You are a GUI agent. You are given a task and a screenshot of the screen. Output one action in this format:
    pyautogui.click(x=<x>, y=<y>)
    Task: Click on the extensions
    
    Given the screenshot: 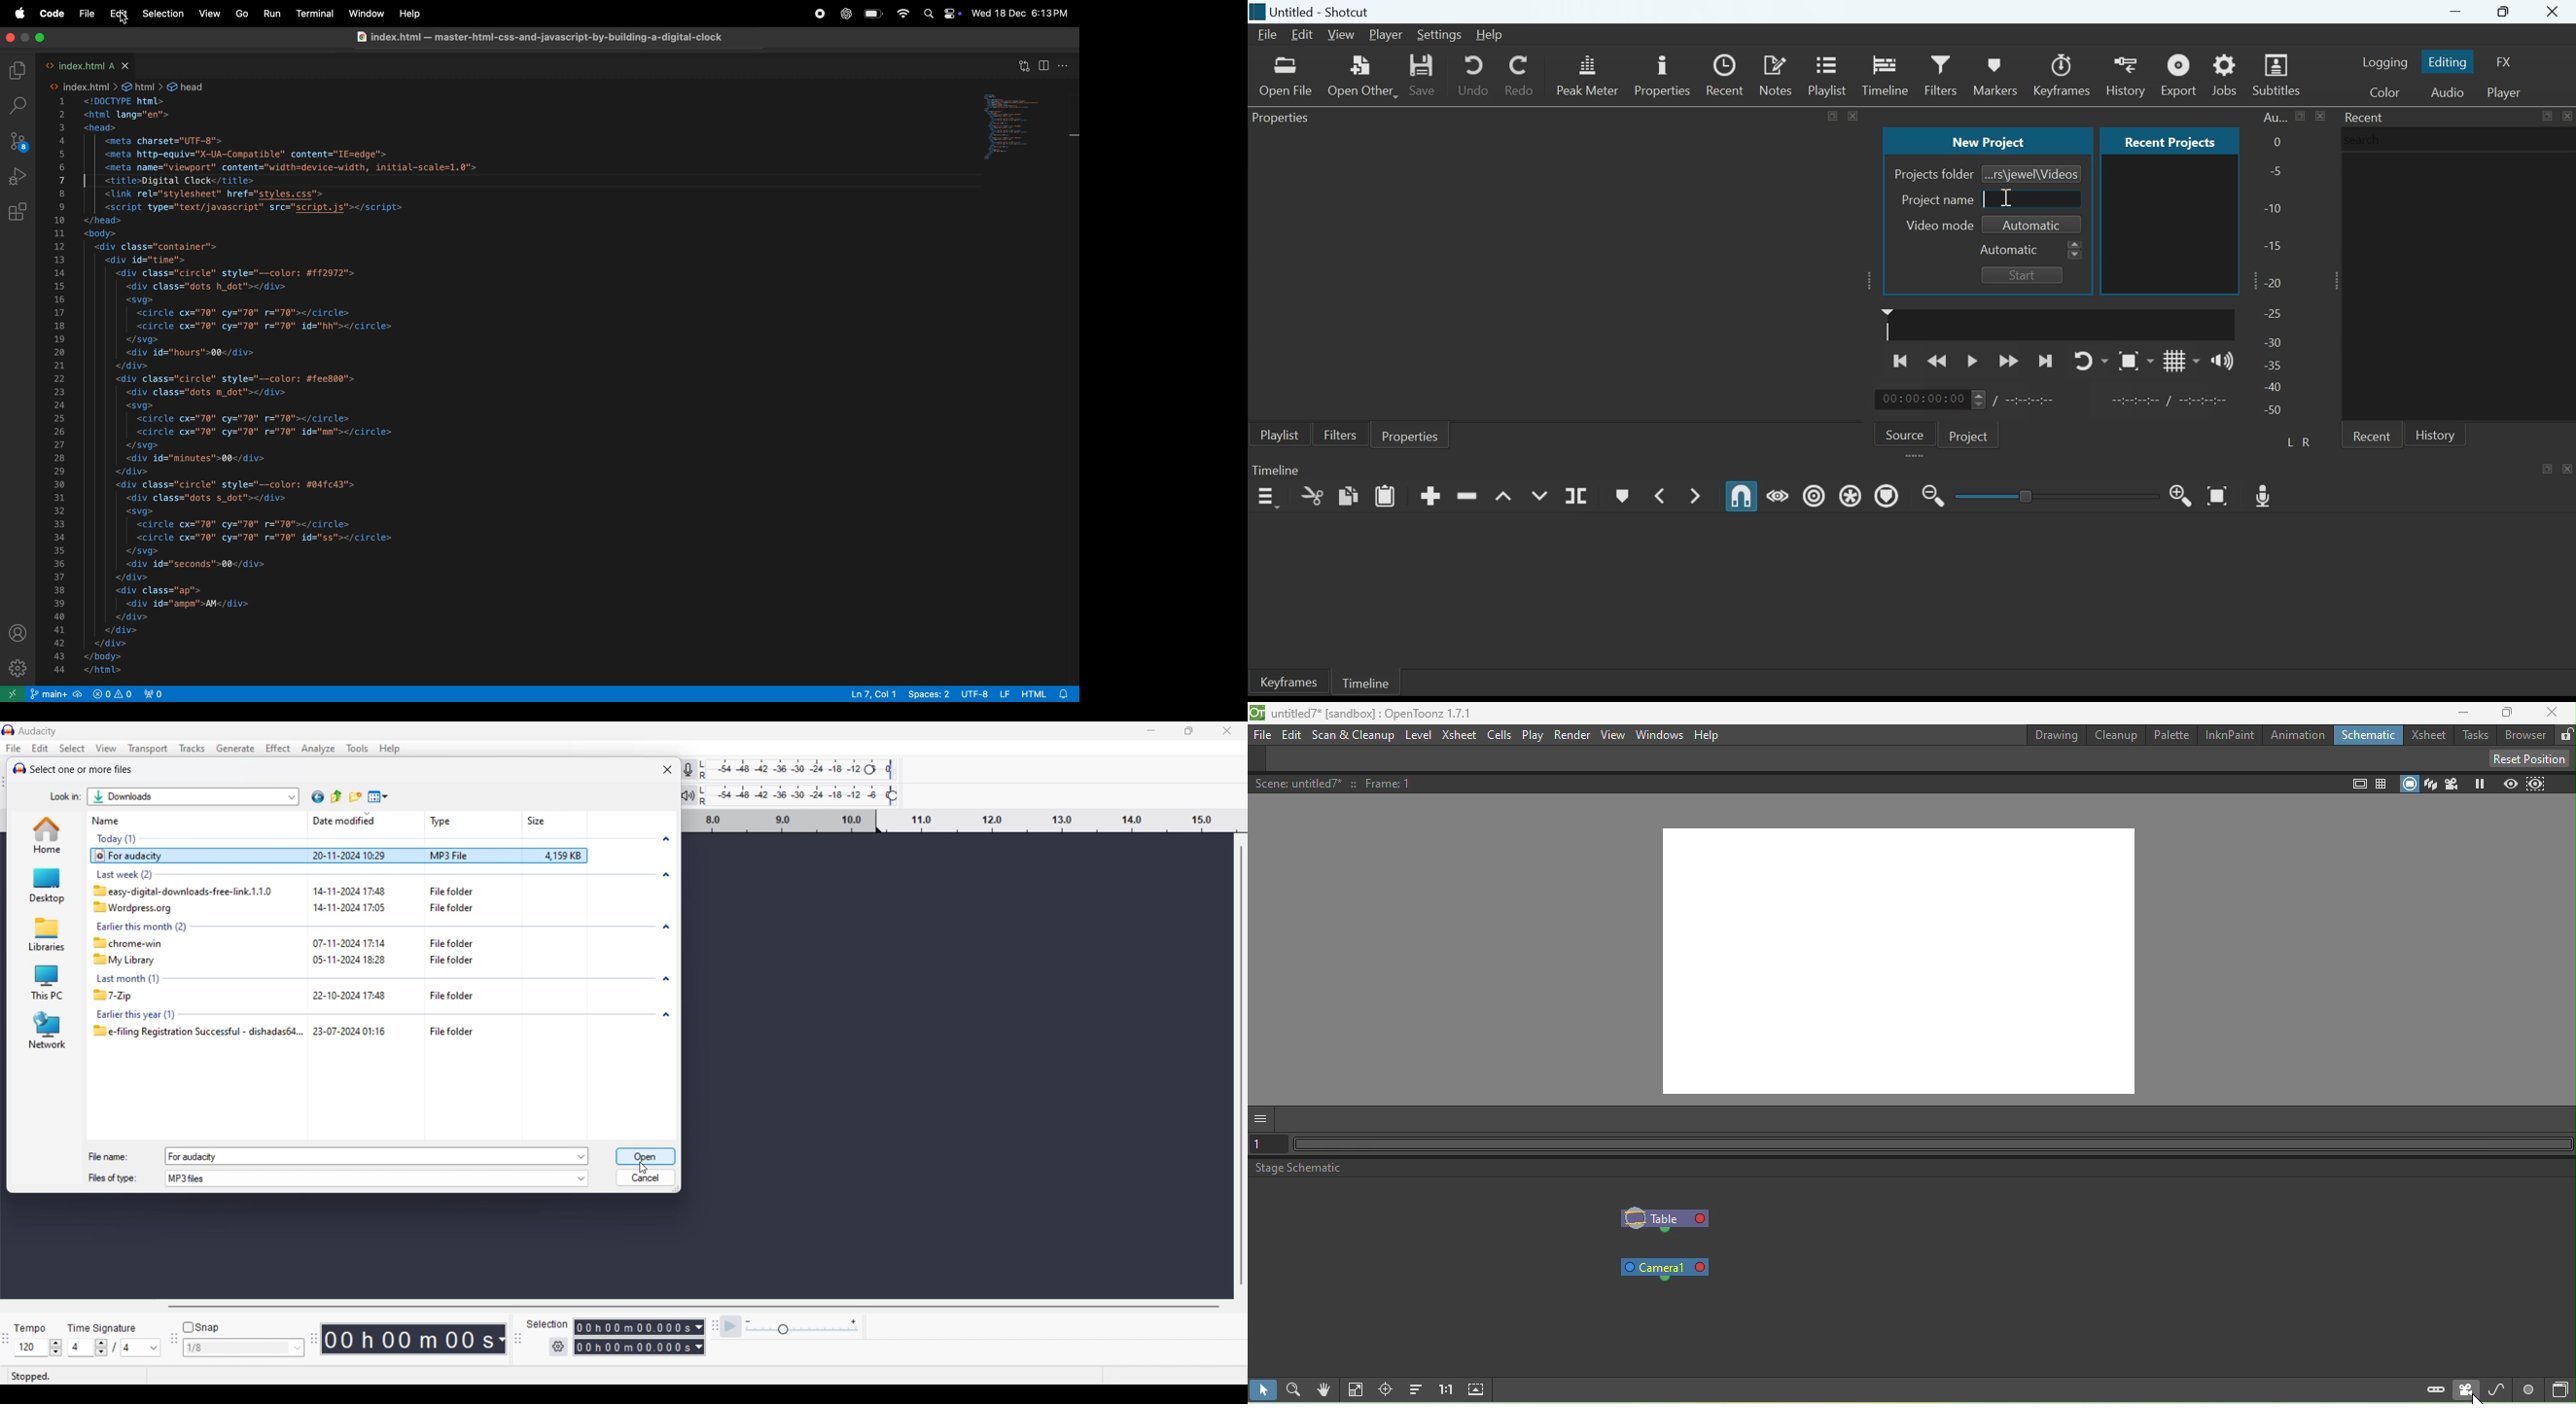 What is the action you would take?
    pyautogui.click(x=18, y=214)
    